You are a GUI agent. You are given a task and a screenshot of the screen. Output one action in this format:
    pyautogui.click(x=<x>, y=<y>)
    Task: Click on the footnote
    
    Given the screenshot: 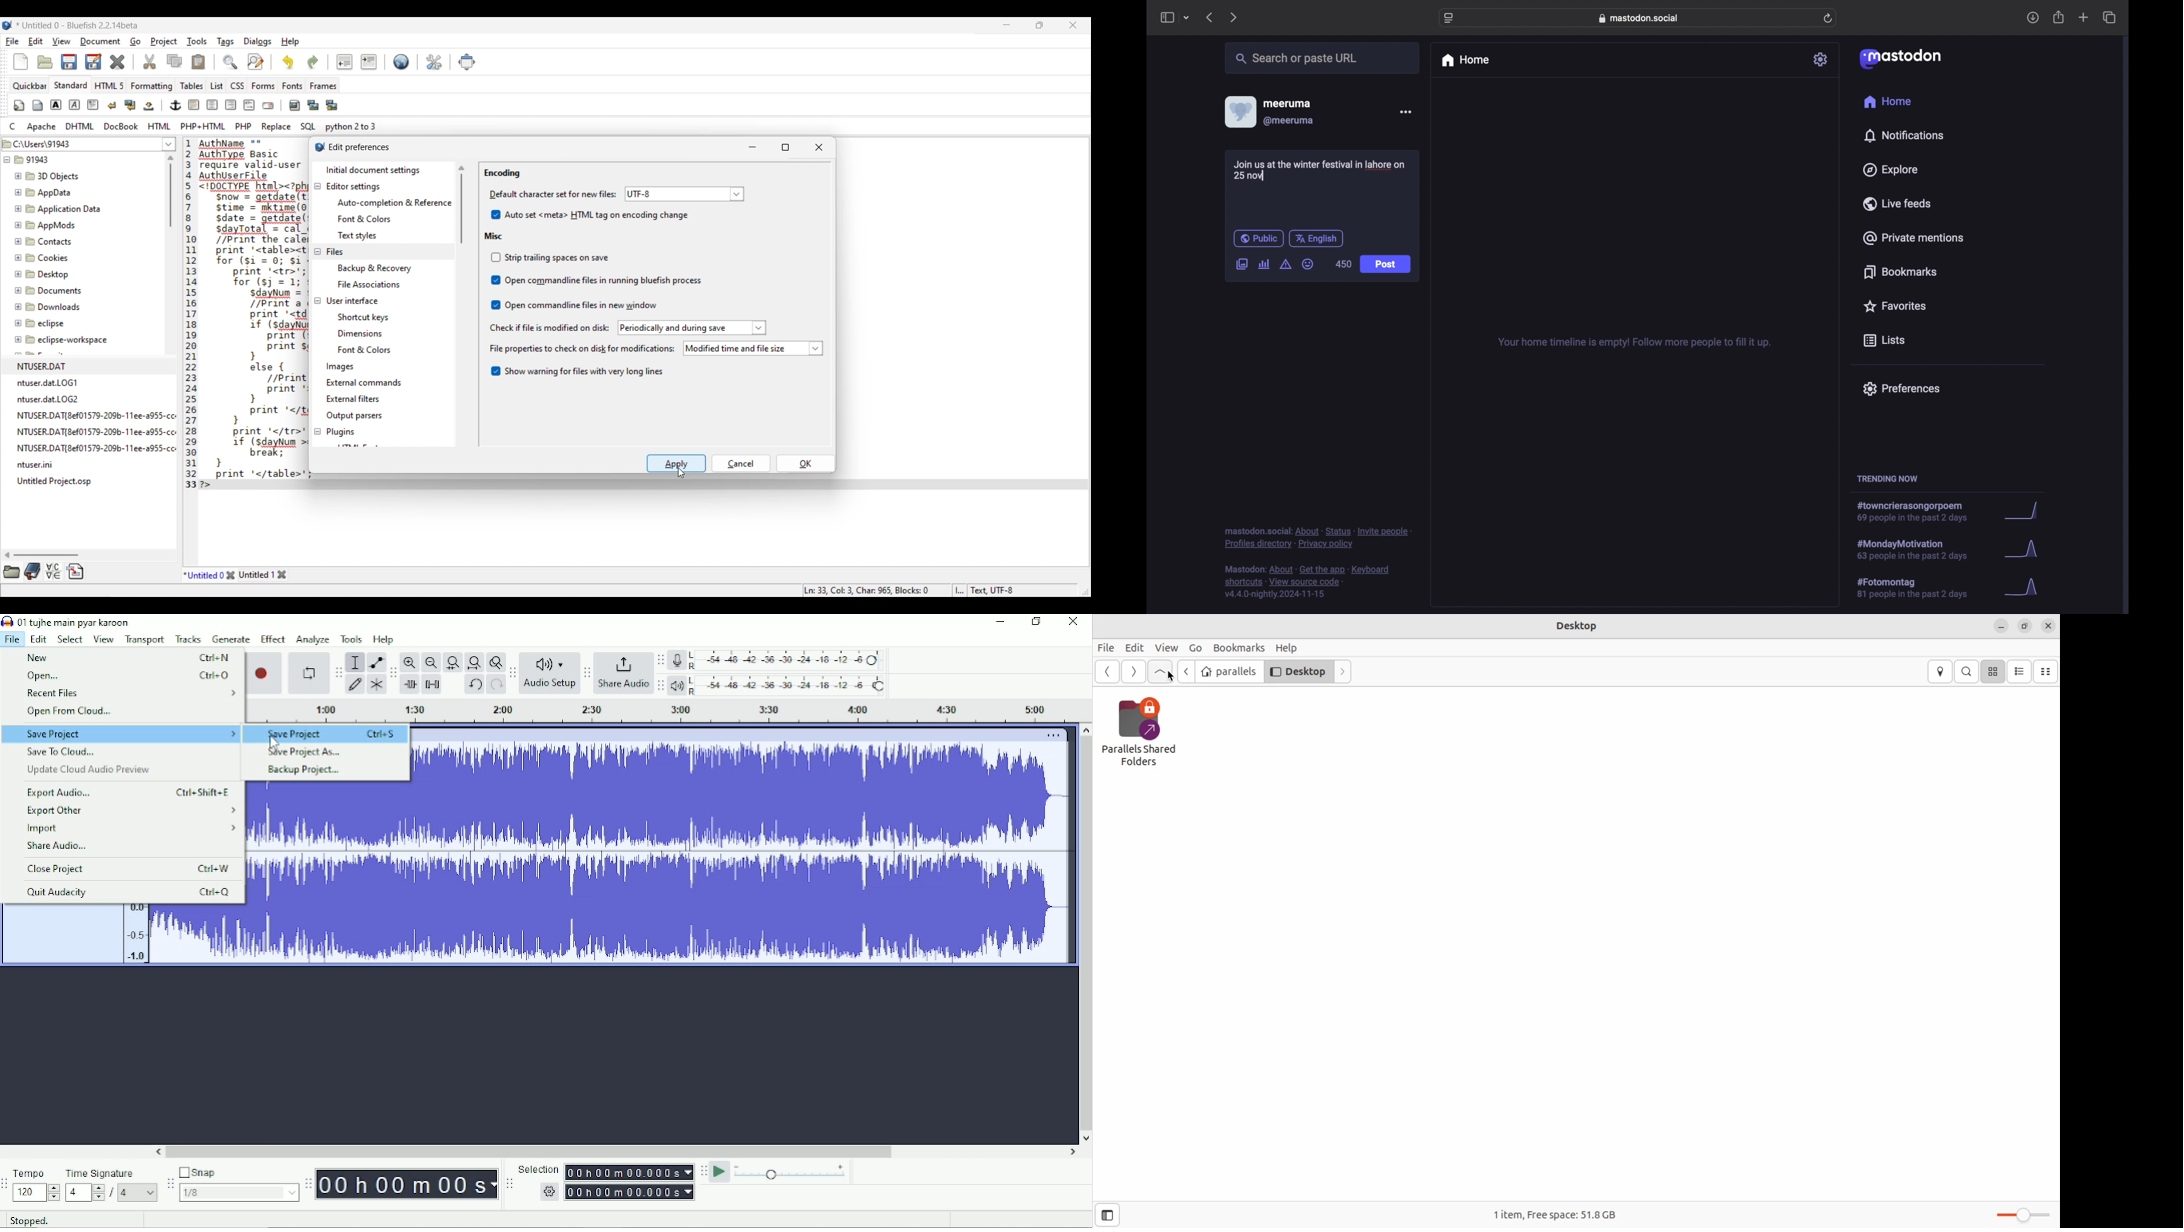 What is the action you would take?
    pyautogui.click(x=1309, y=582)
    